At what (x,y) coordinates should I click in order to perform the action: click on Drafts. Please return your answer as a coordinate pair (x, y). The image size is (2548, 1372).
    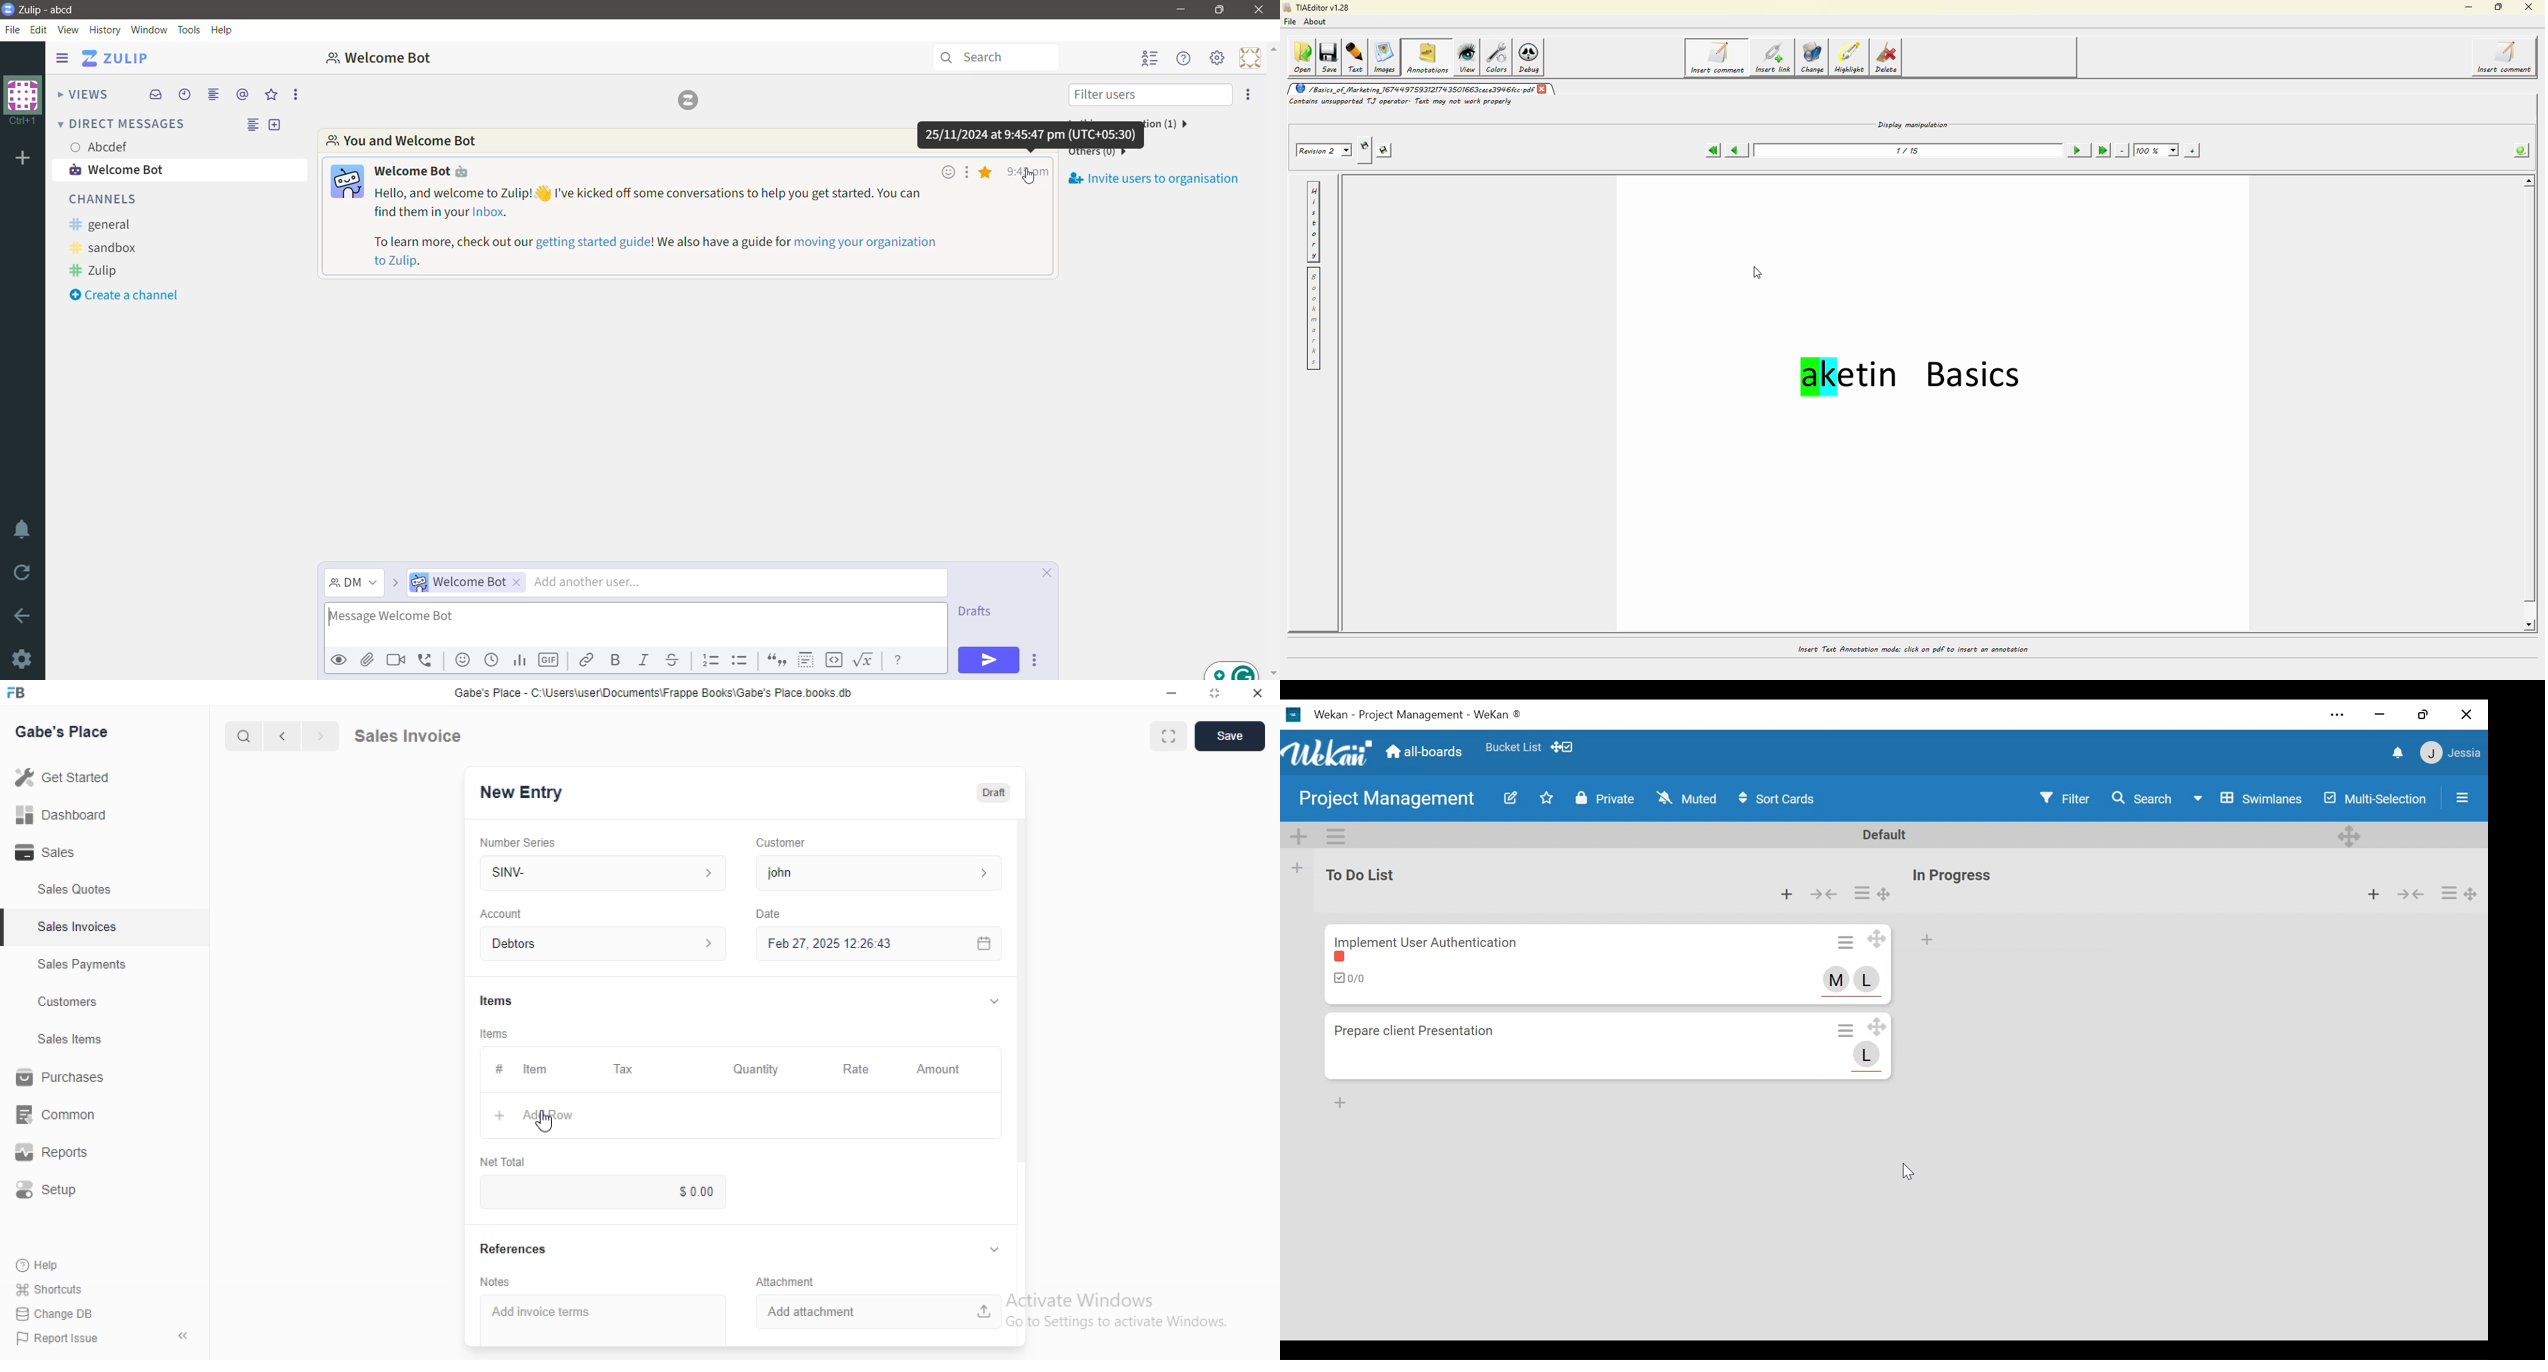
    Looking at the image, I should click on (975, 611).